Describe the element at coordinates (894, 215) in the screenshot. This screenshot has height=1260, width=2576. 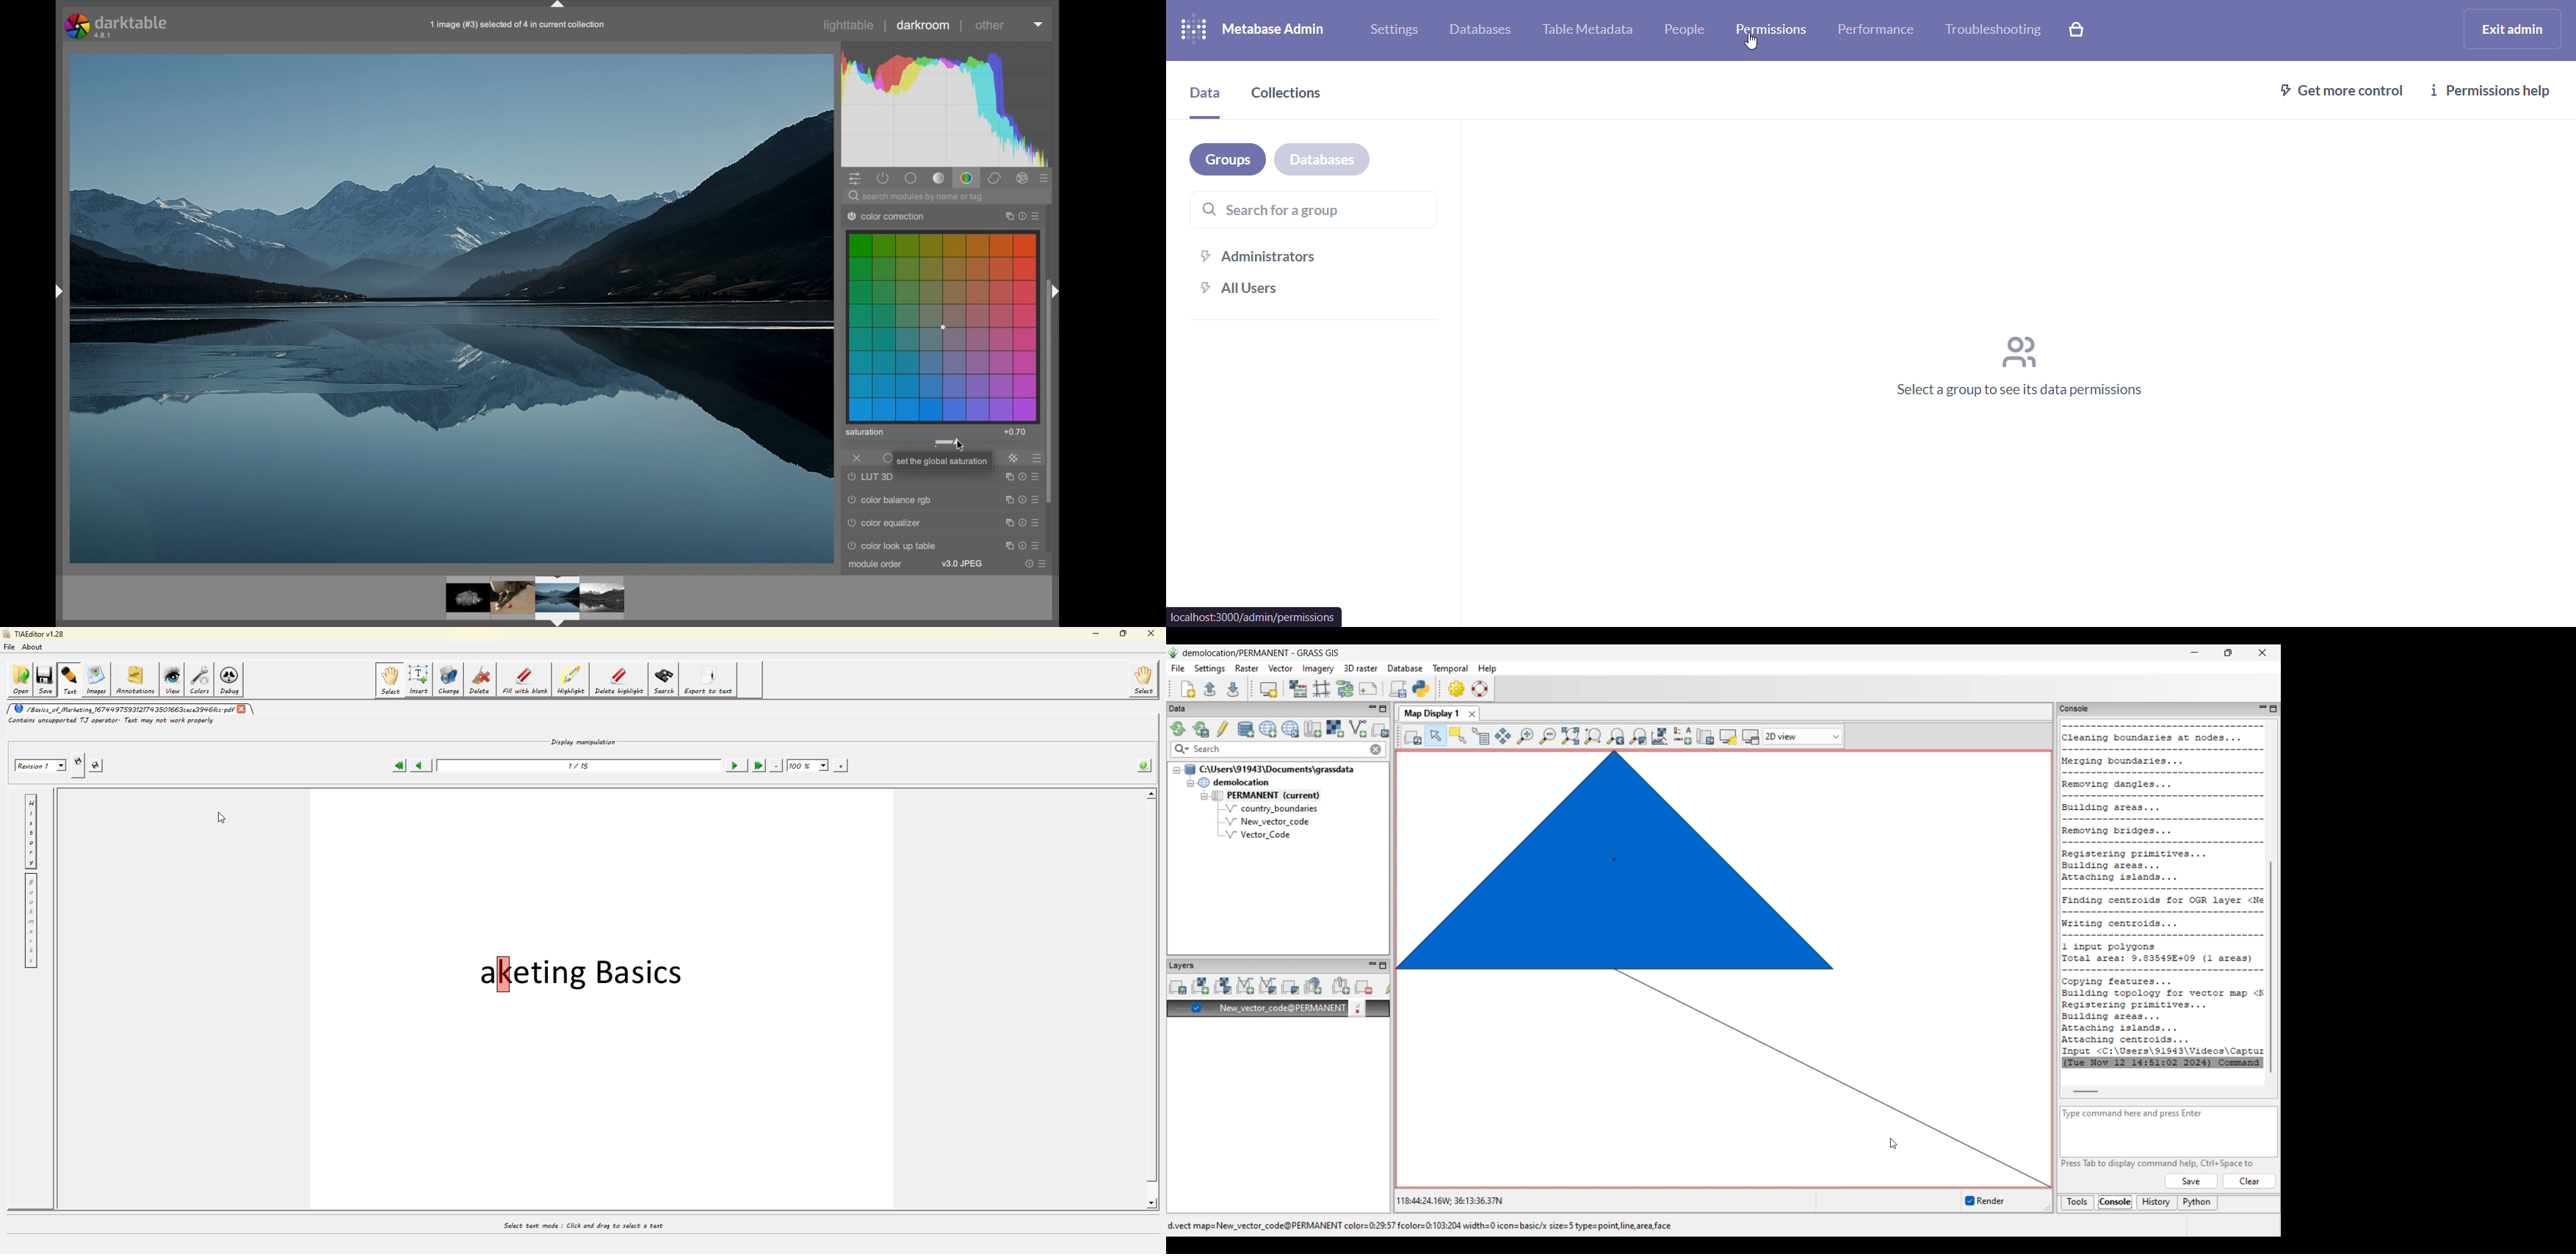
I see `output color profile` at that location.